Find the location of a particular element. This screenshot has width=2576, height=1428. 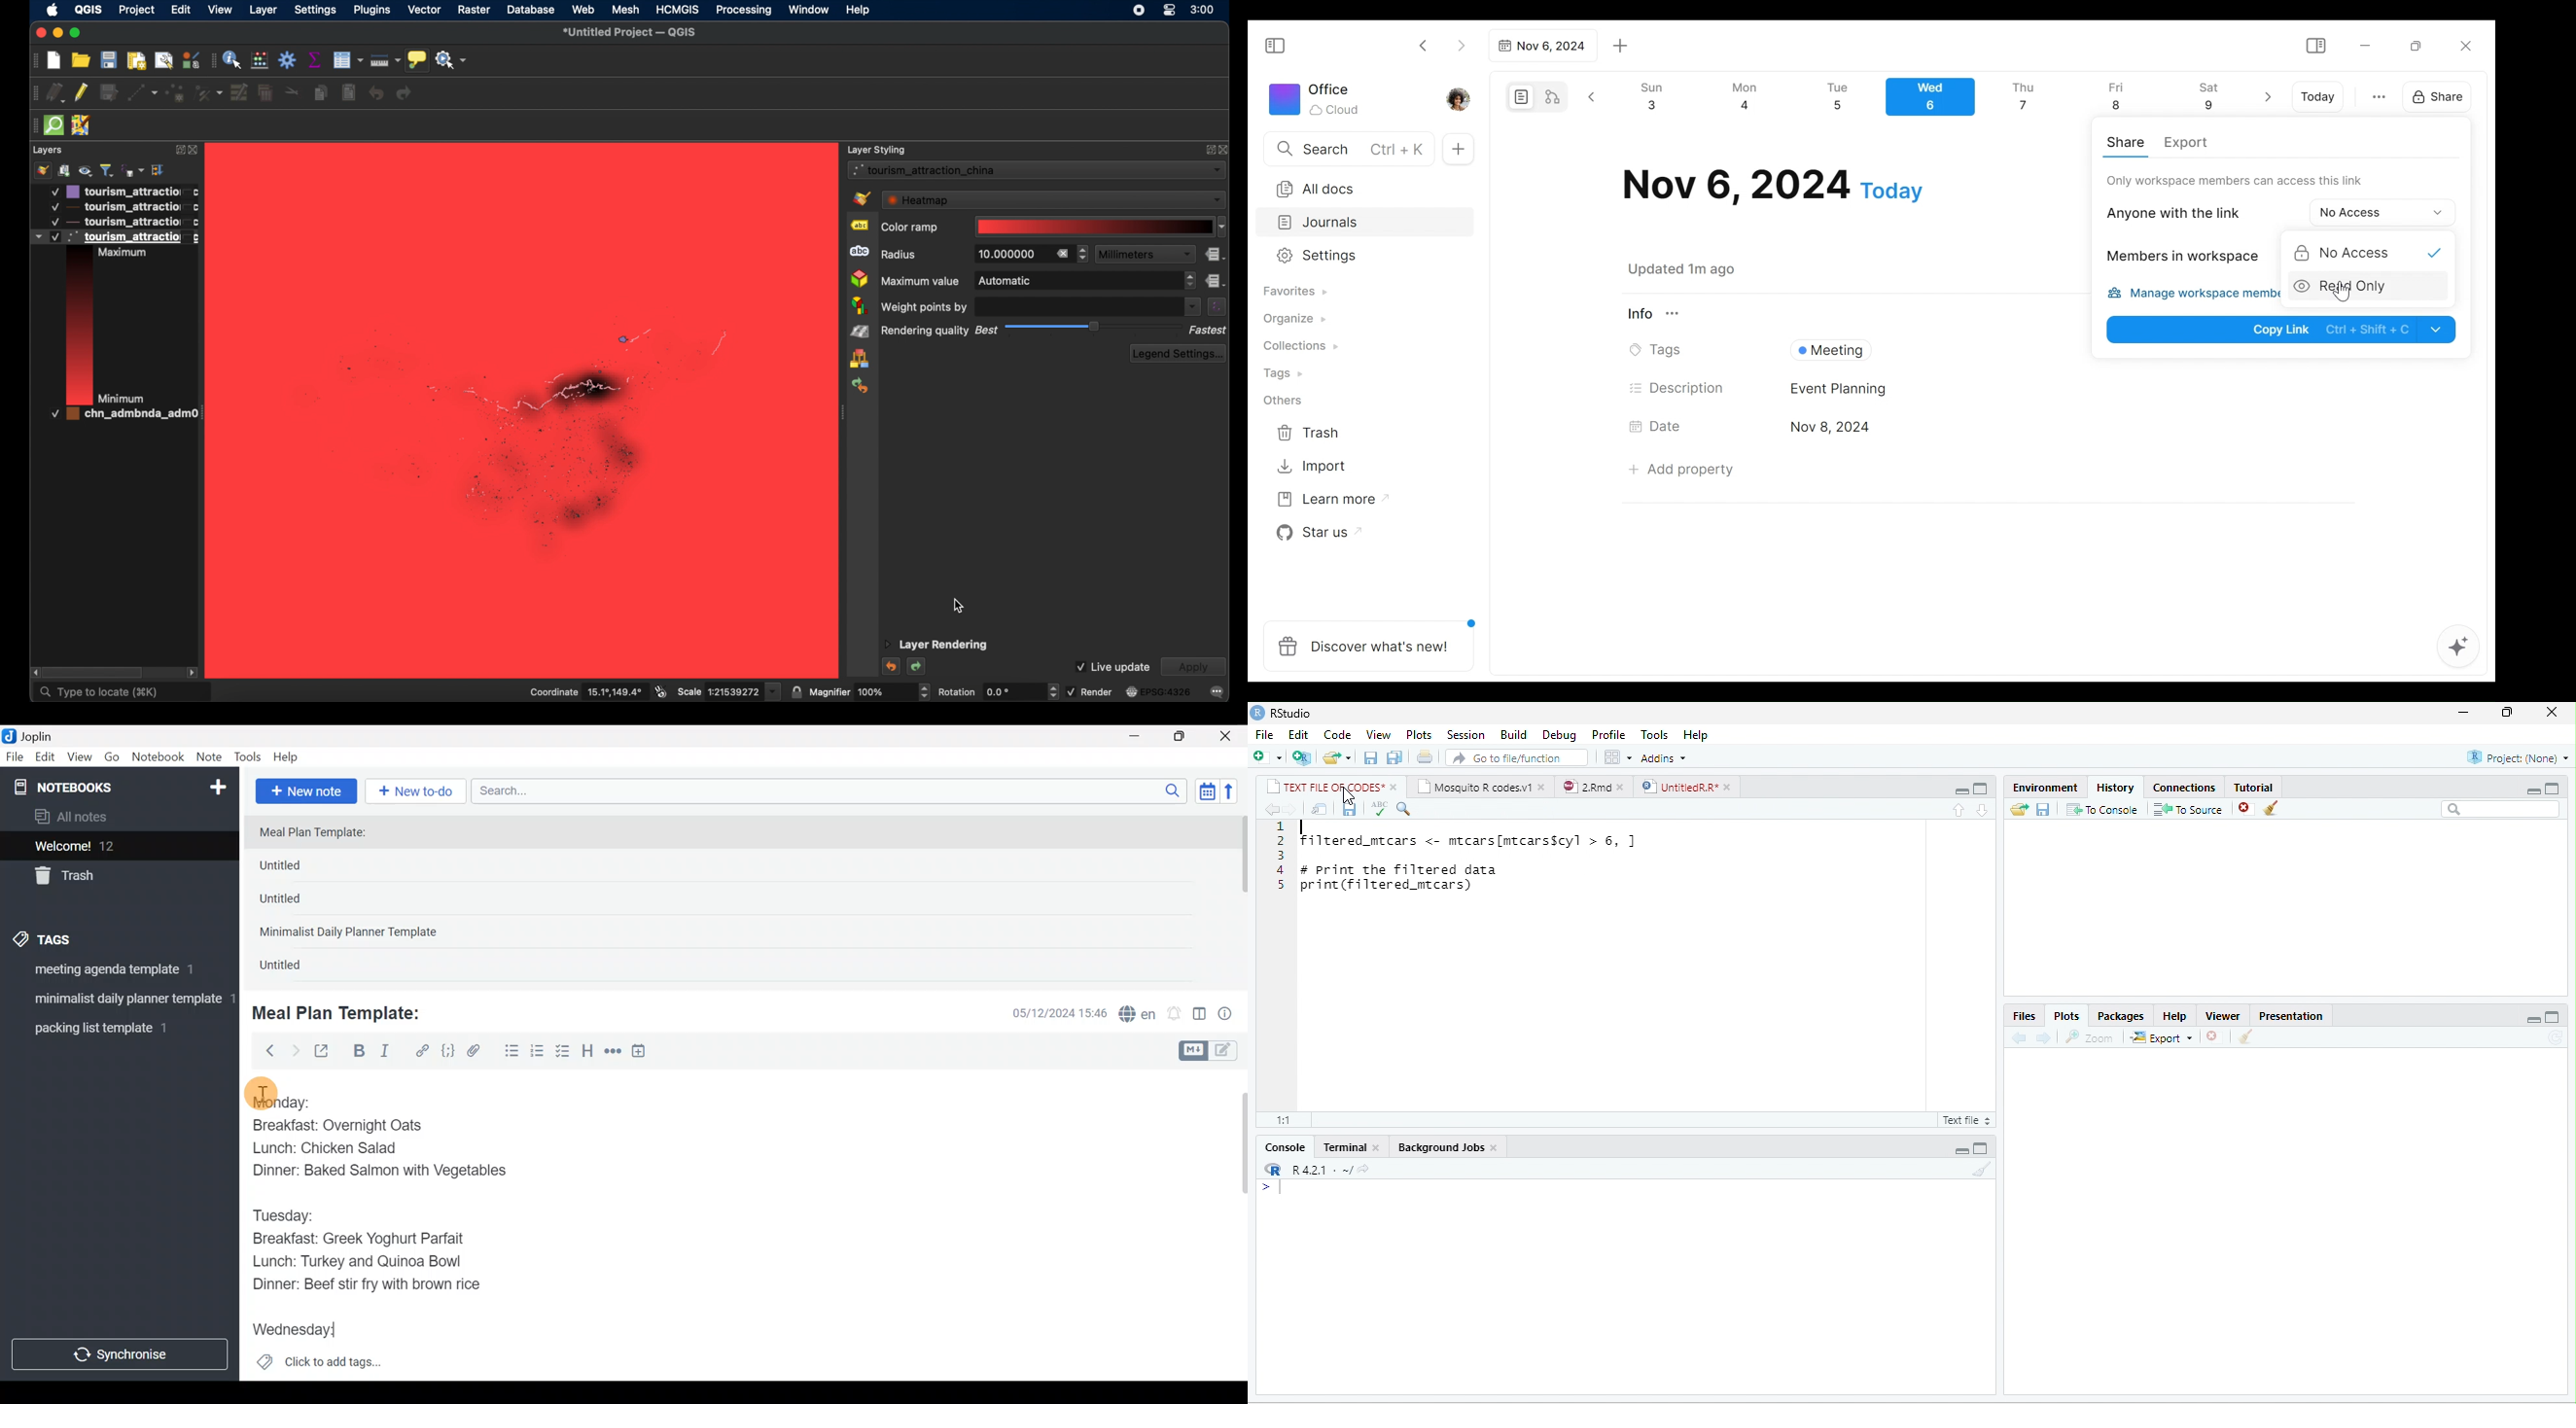

TEXT FILE OF CODES is located at coordinates (1325, 786).